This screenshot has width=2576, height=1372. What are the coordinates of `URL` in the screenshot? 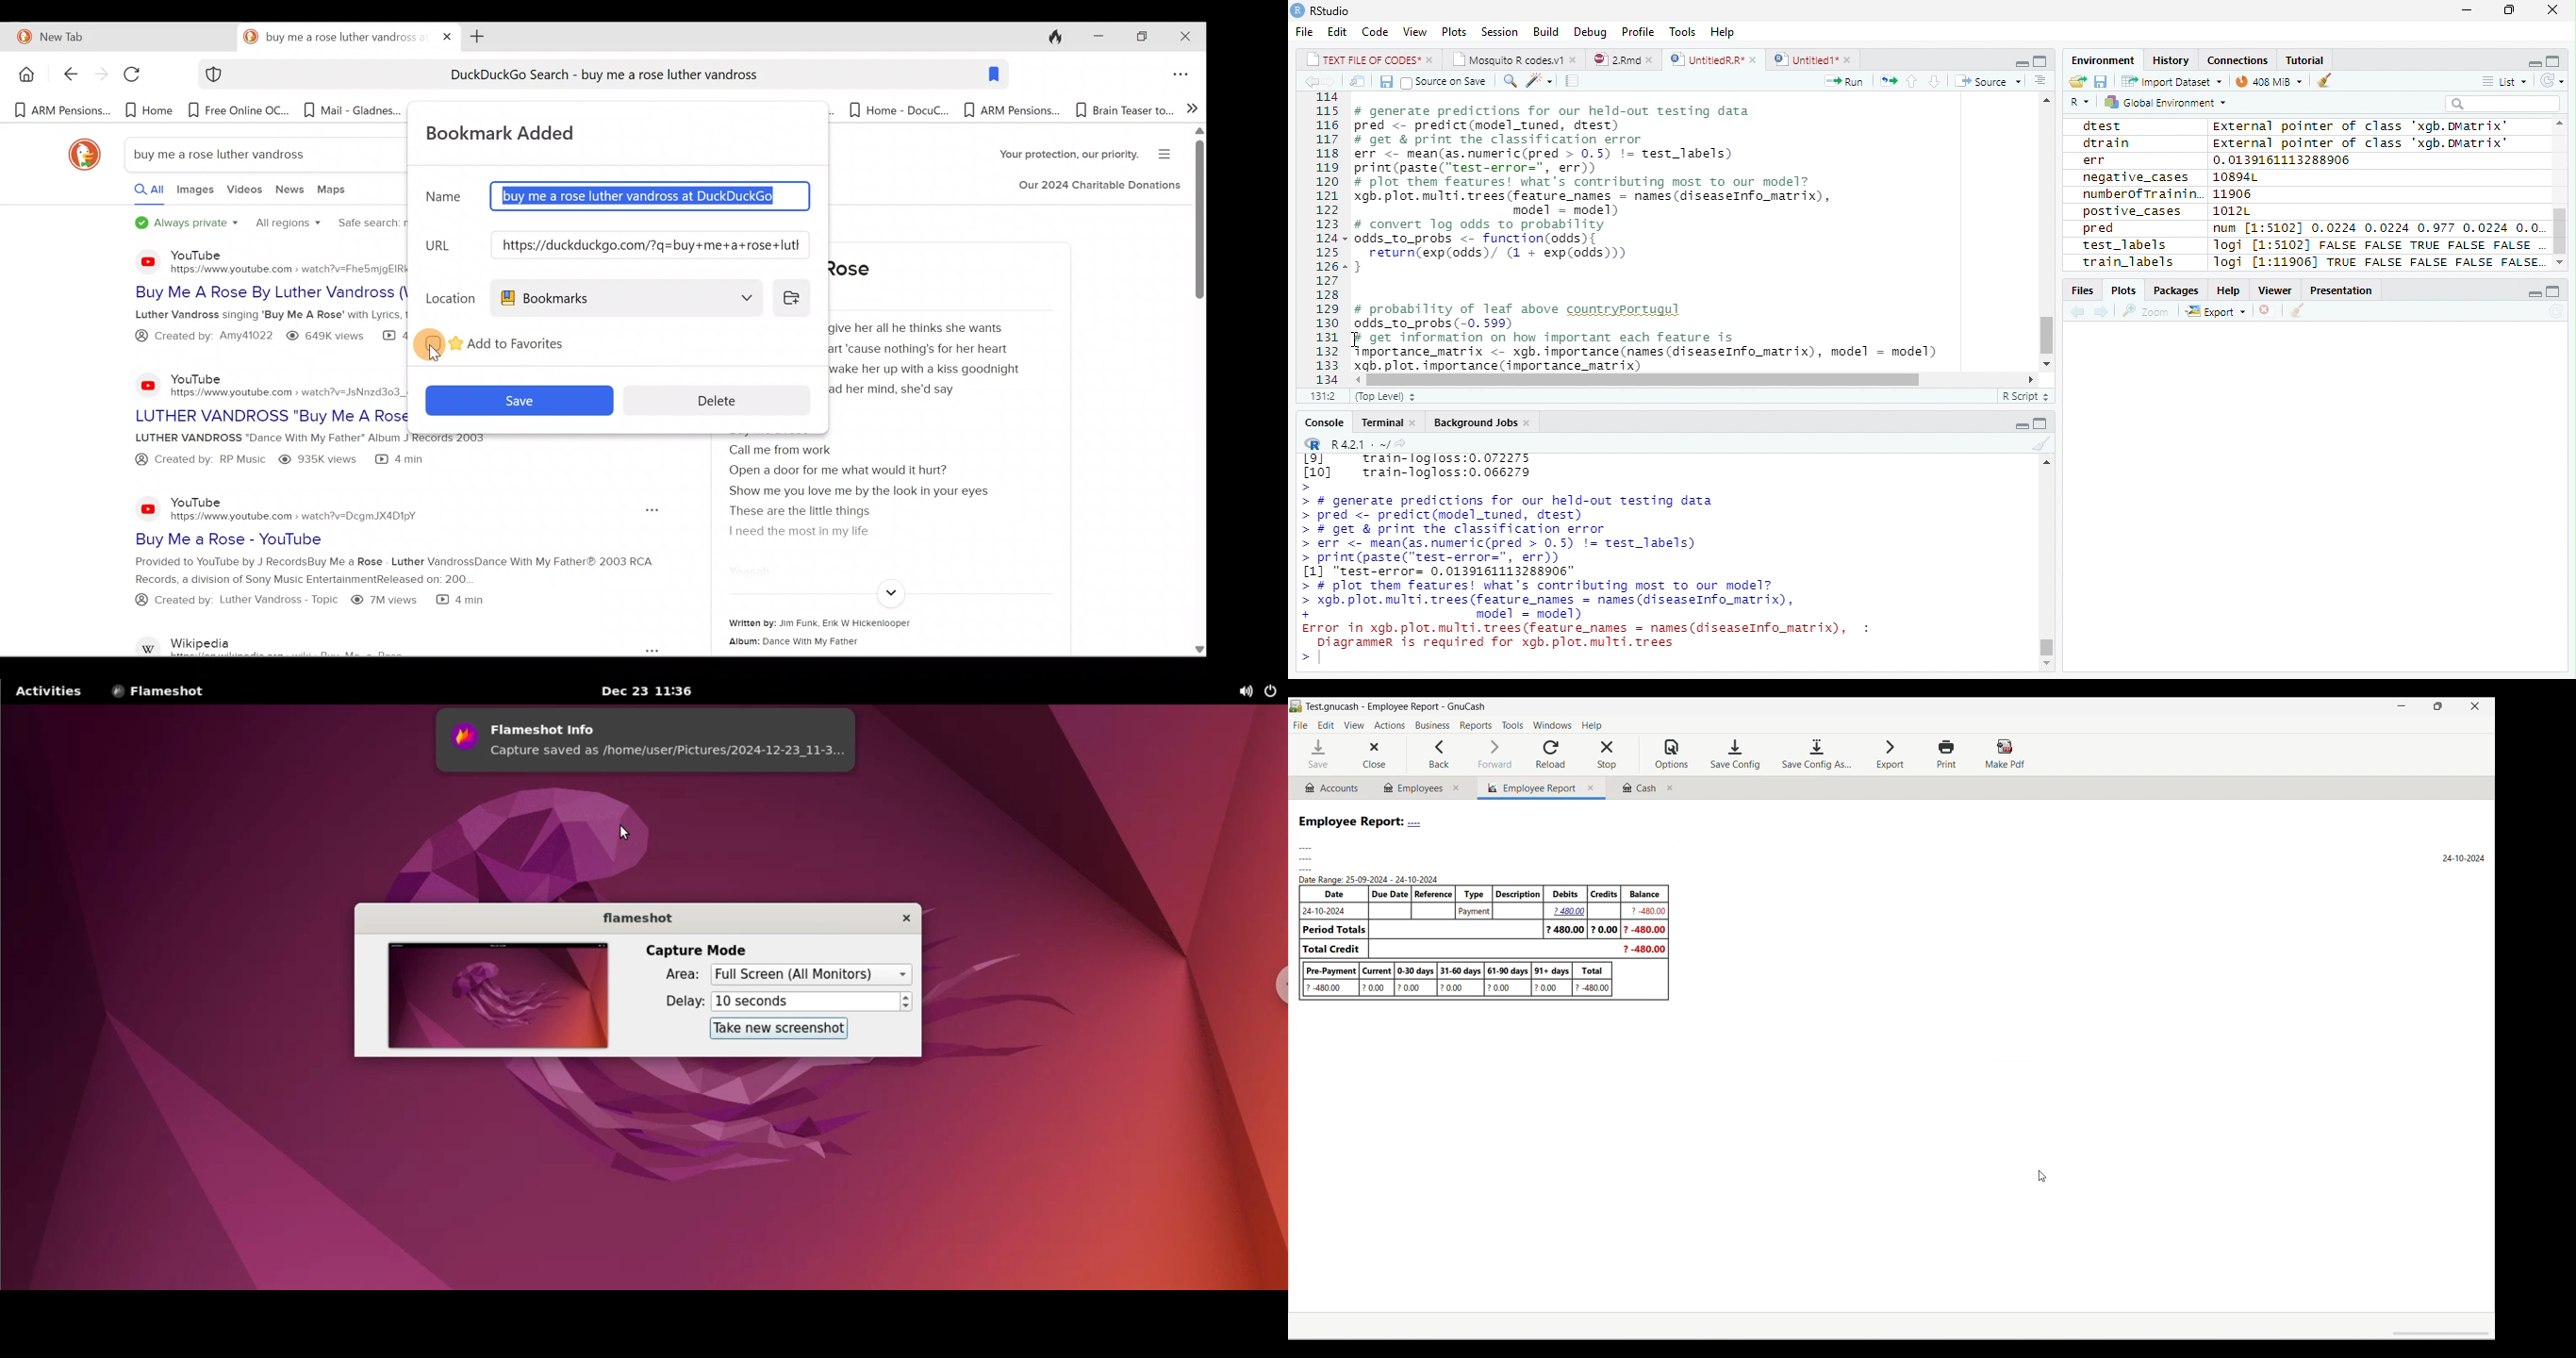 It's located at (444, 246).